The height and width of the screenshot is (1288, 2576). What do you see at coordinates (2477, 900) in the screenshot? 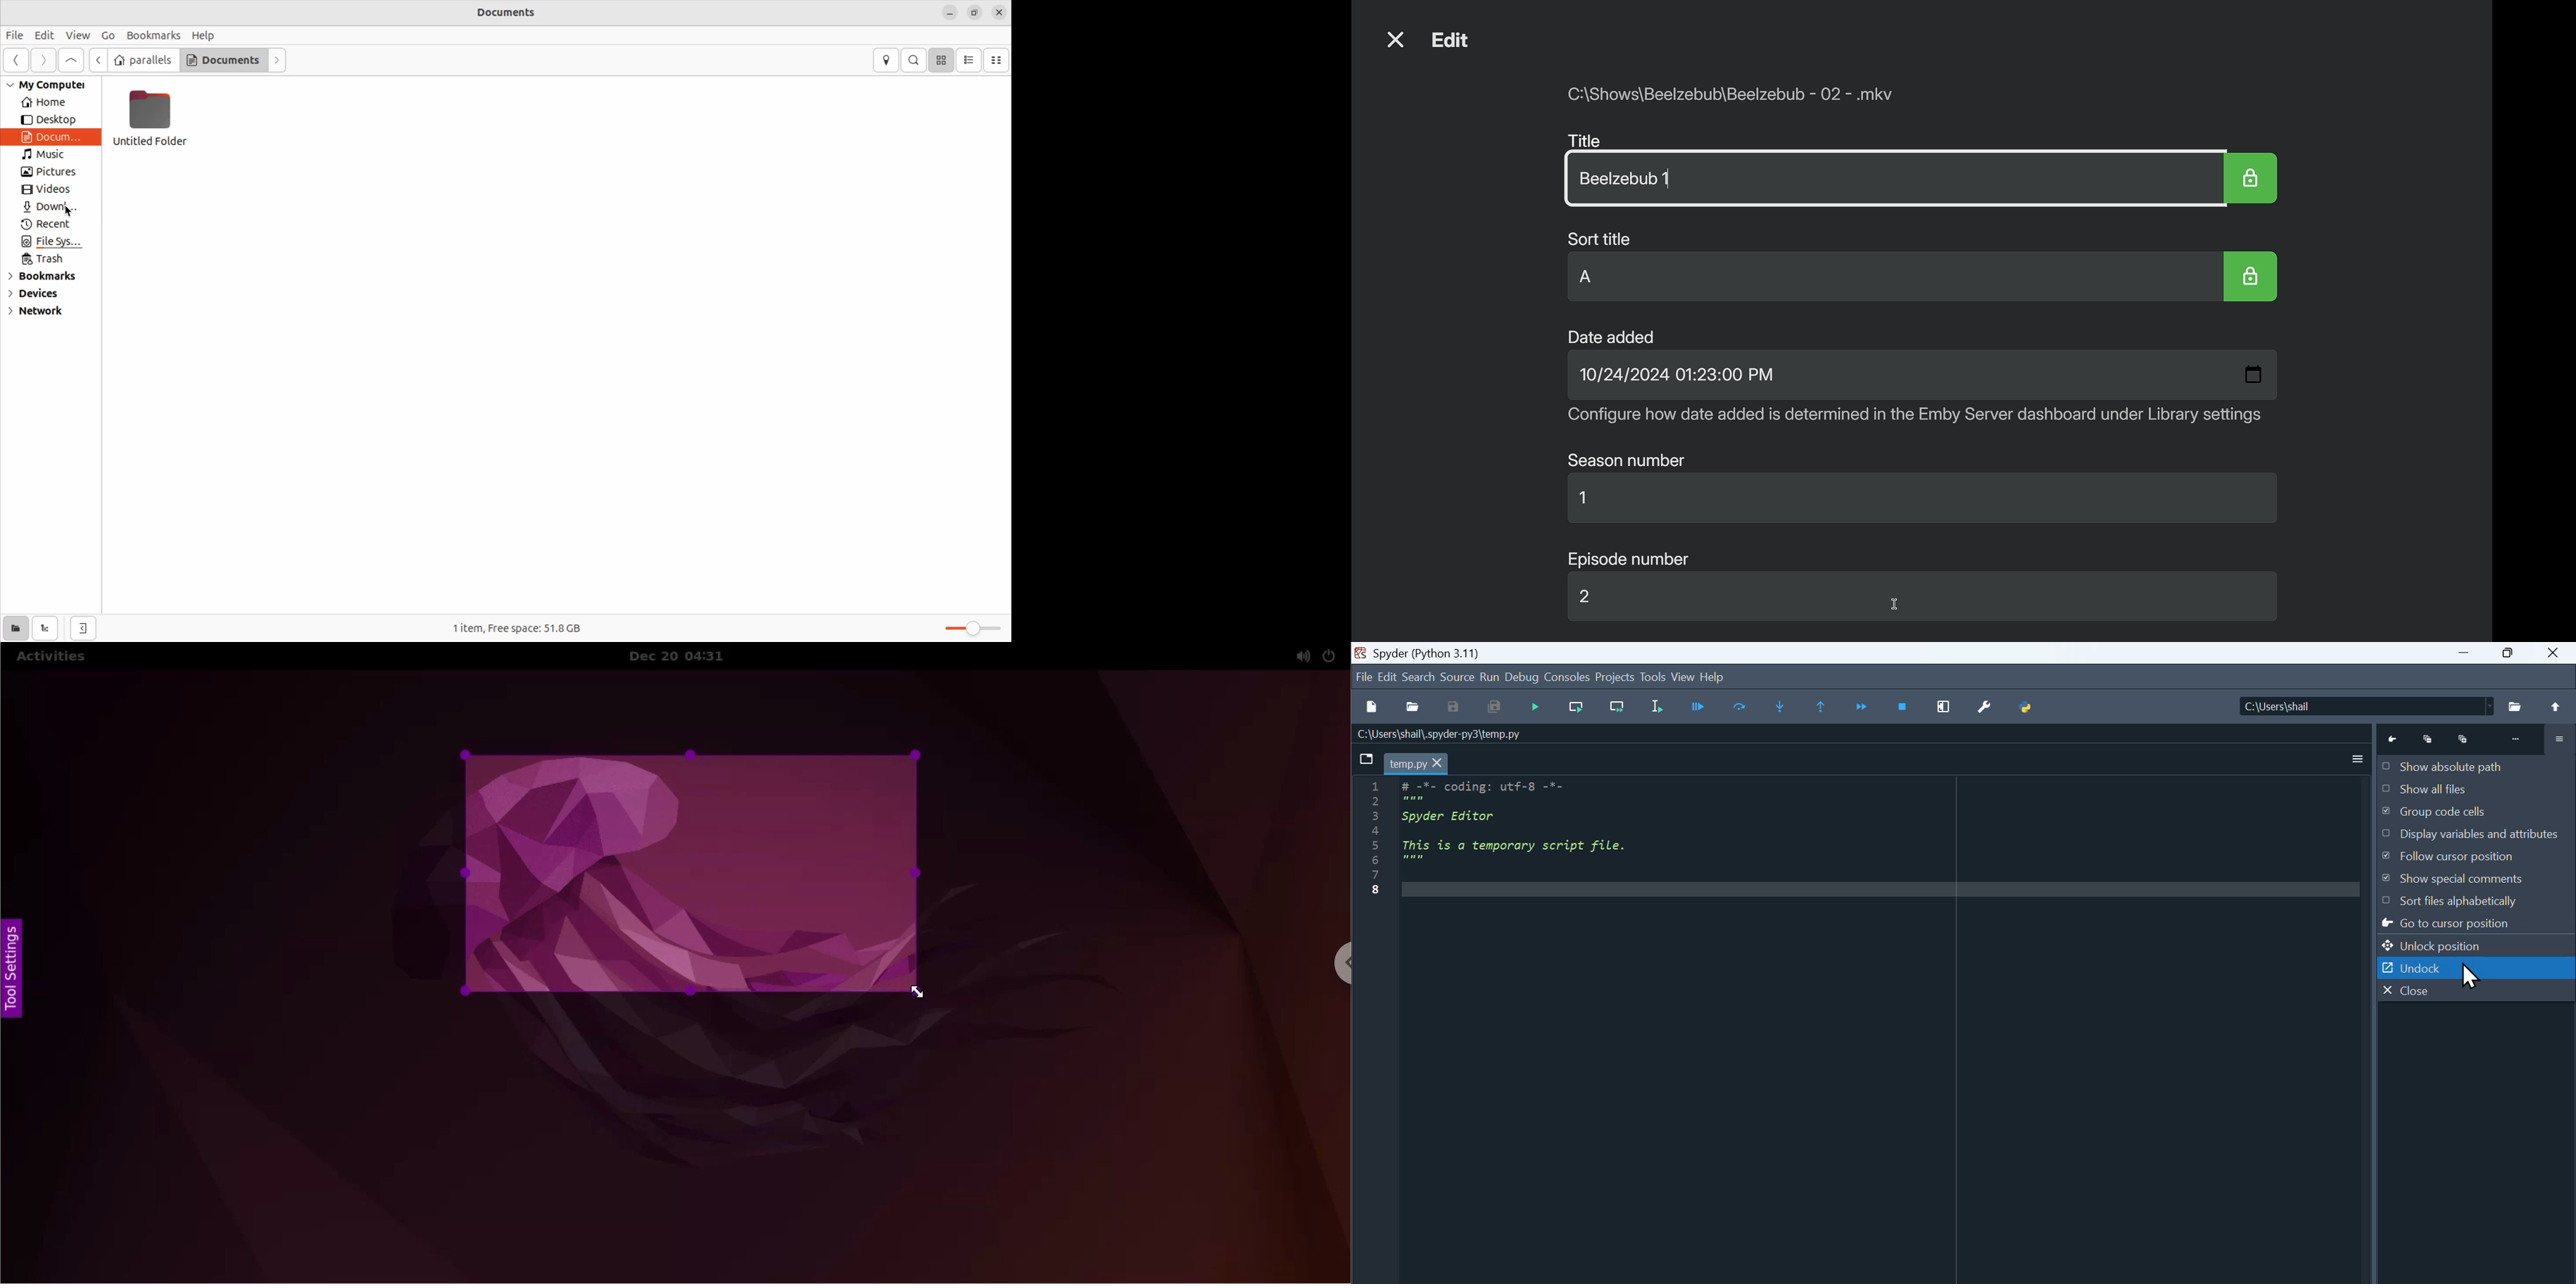
I see `Show files alphabetically` at bounding box center [2477, 900].